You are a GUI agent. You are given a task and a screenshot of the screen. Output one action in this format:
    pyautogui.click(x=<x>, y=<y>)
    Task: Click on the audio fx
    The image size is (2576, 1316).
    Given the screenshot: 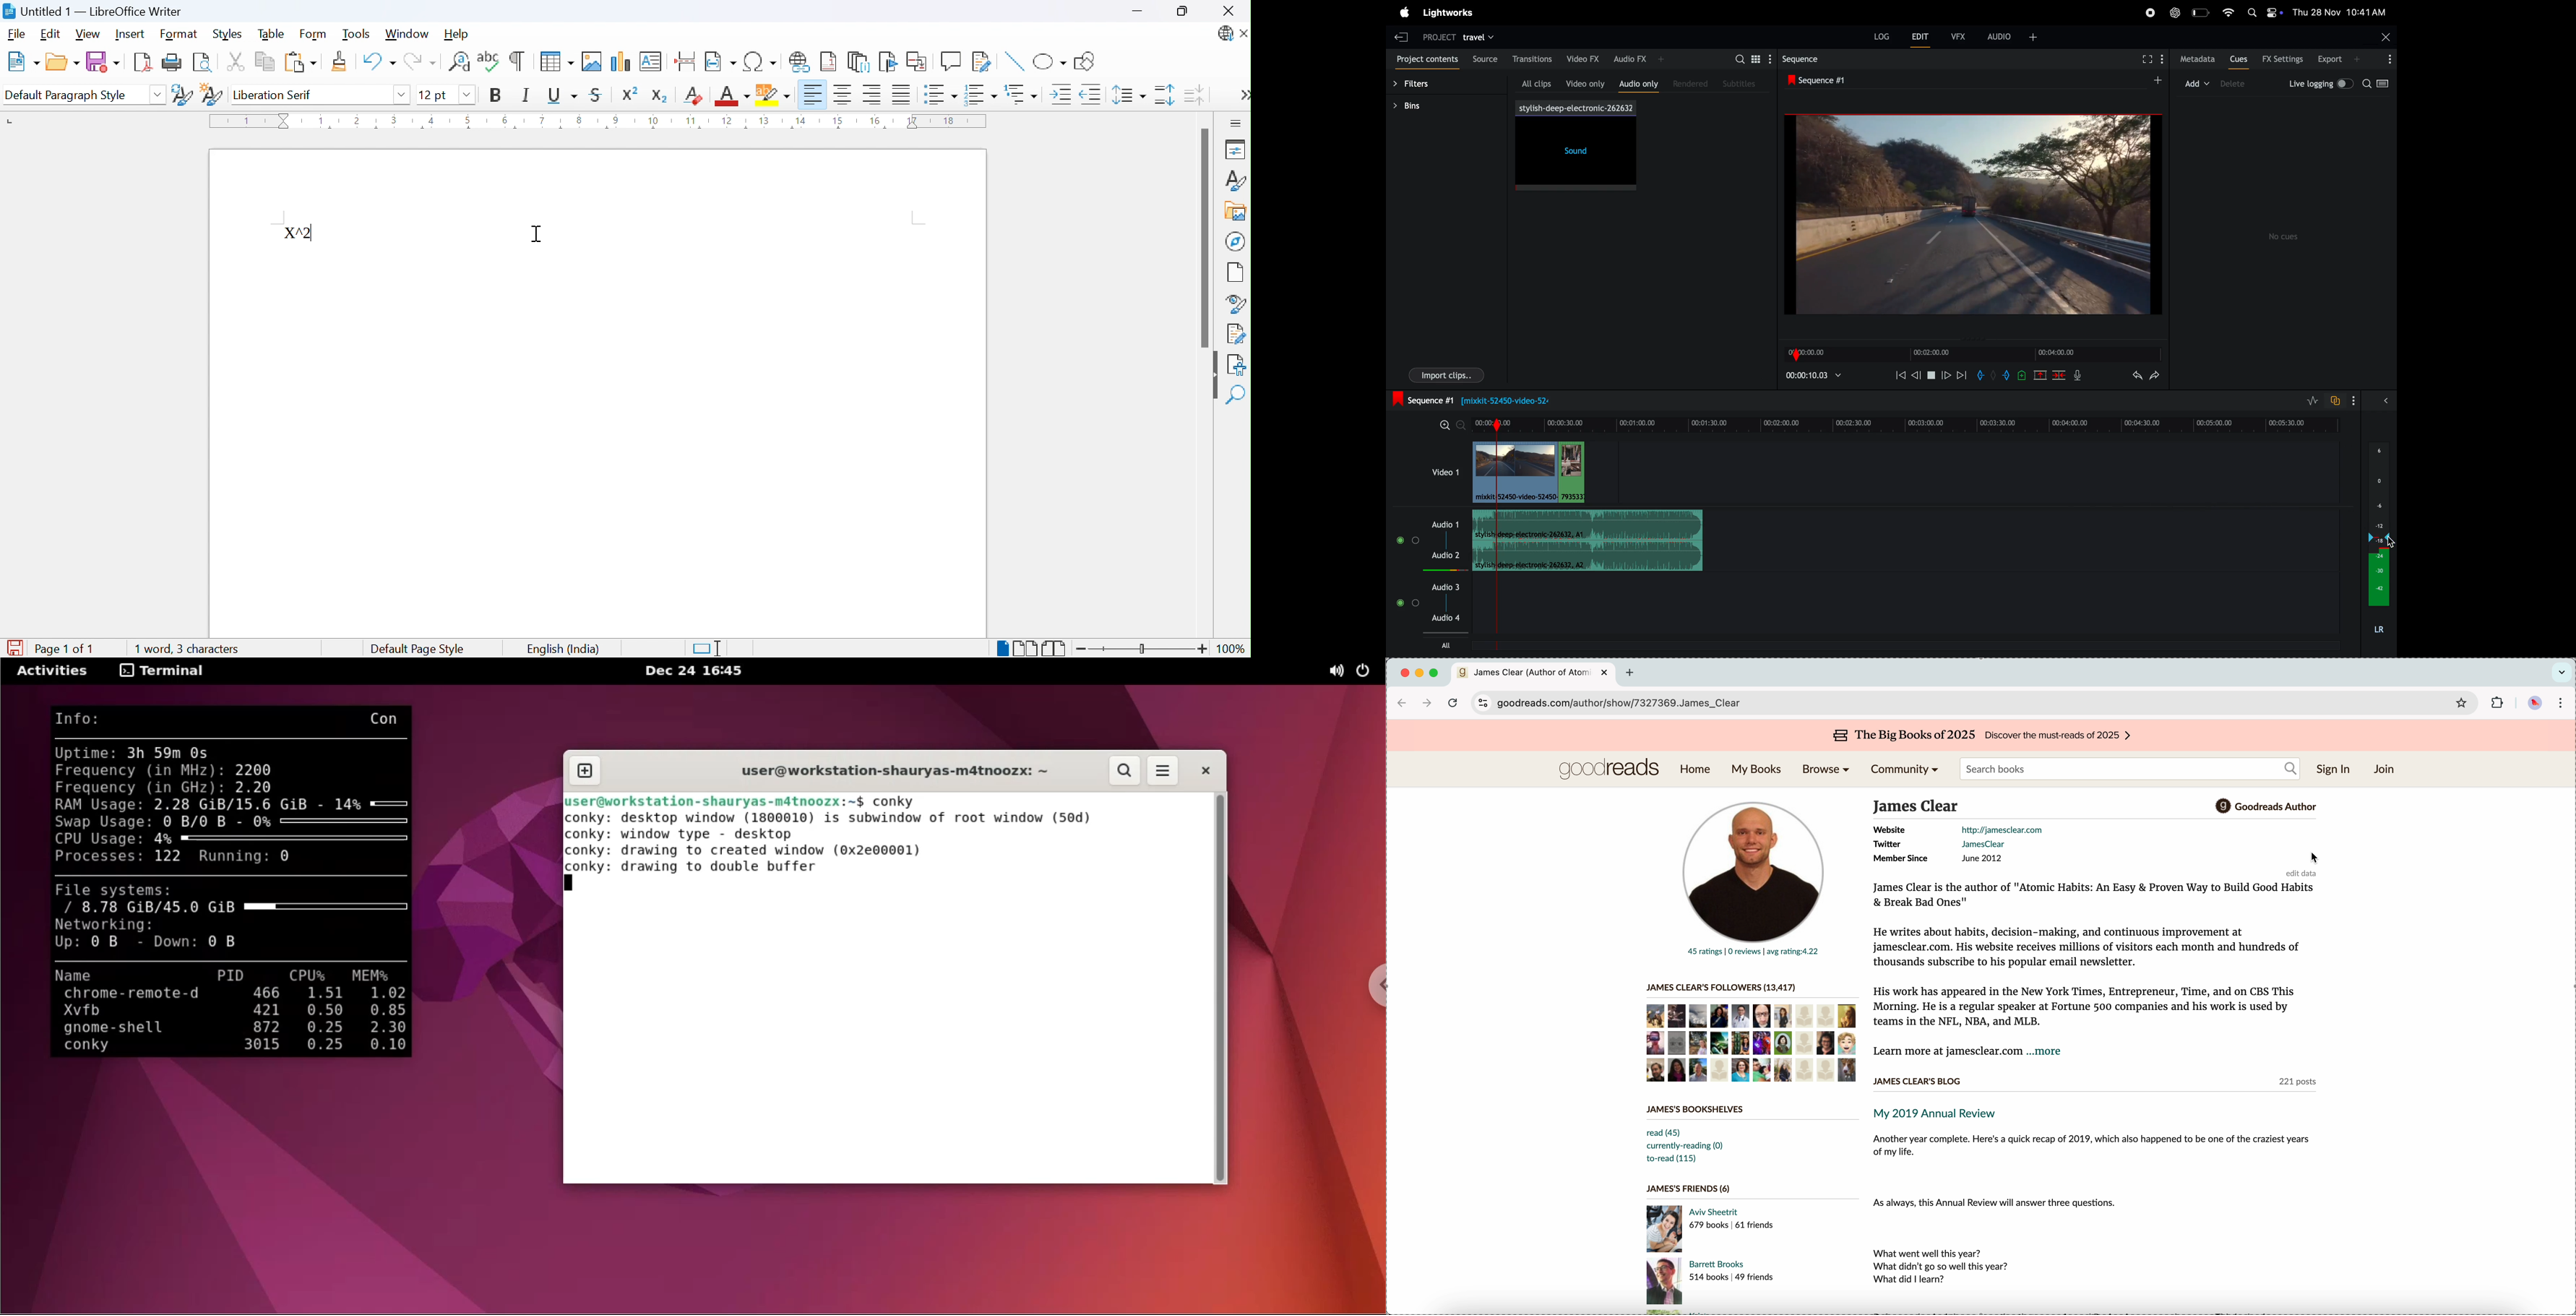 What is the action you would take?
    pyautogui.click(x=1638, y=59)
    